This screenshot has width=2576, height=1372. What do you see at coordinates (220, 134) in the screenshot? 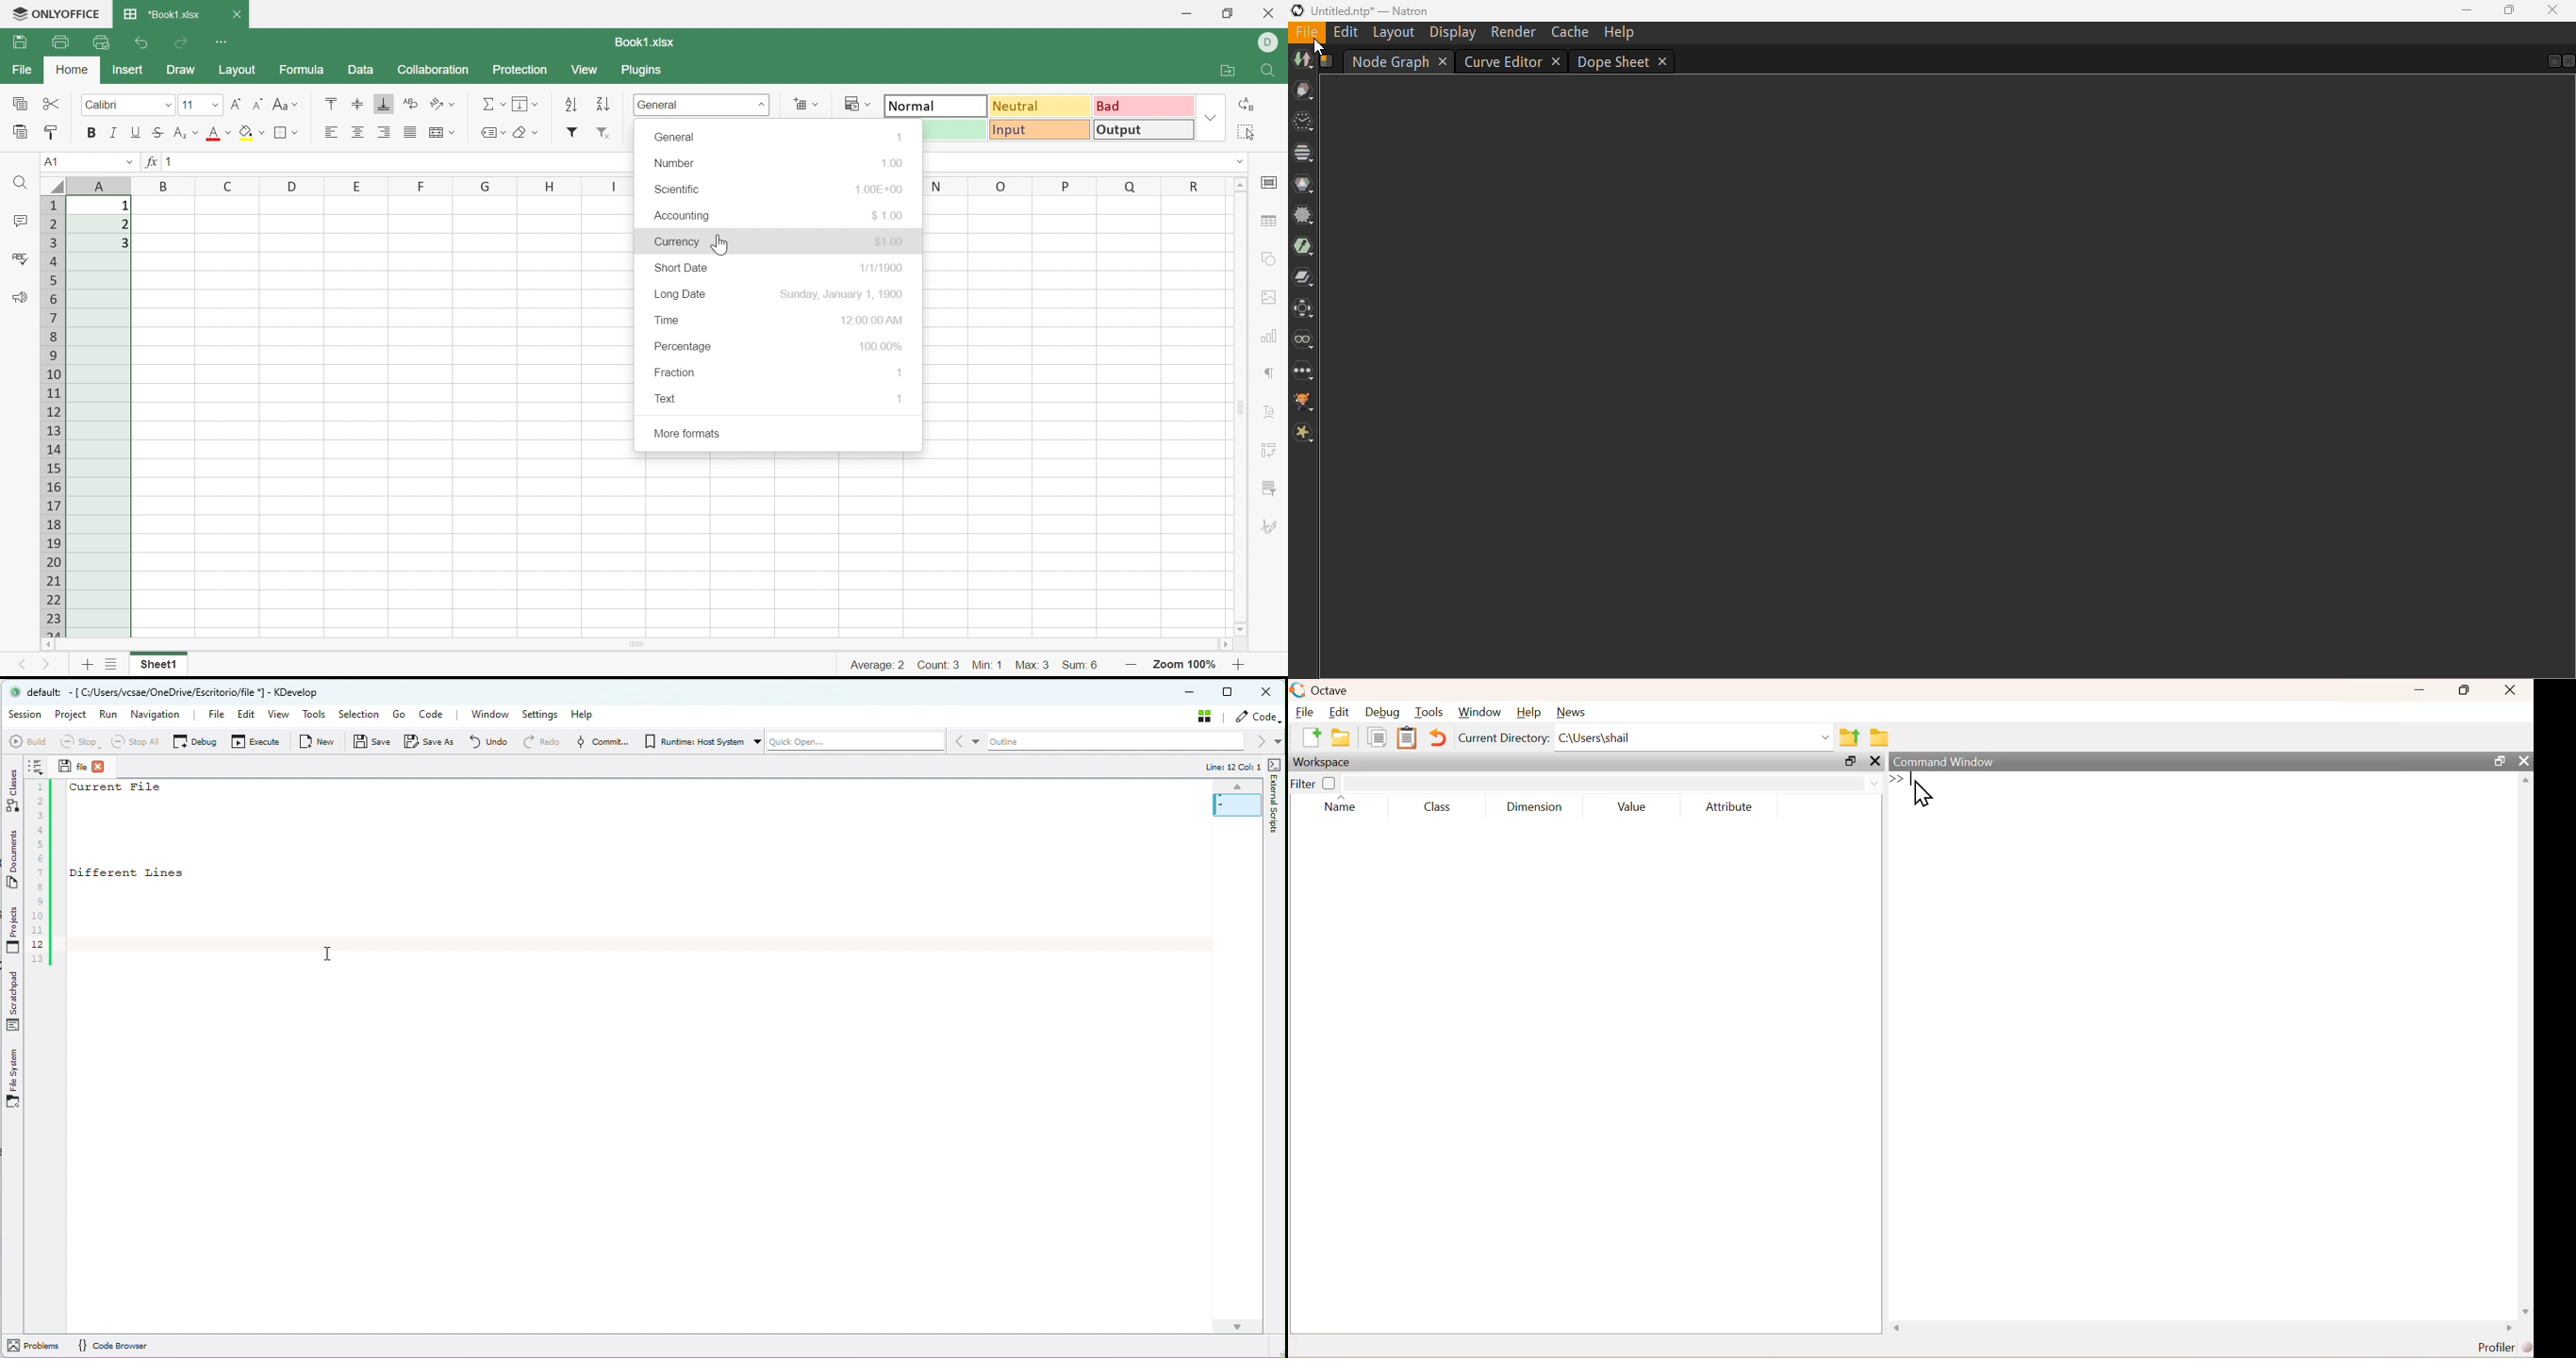
I see `Font` at bounding box center [220, 134].